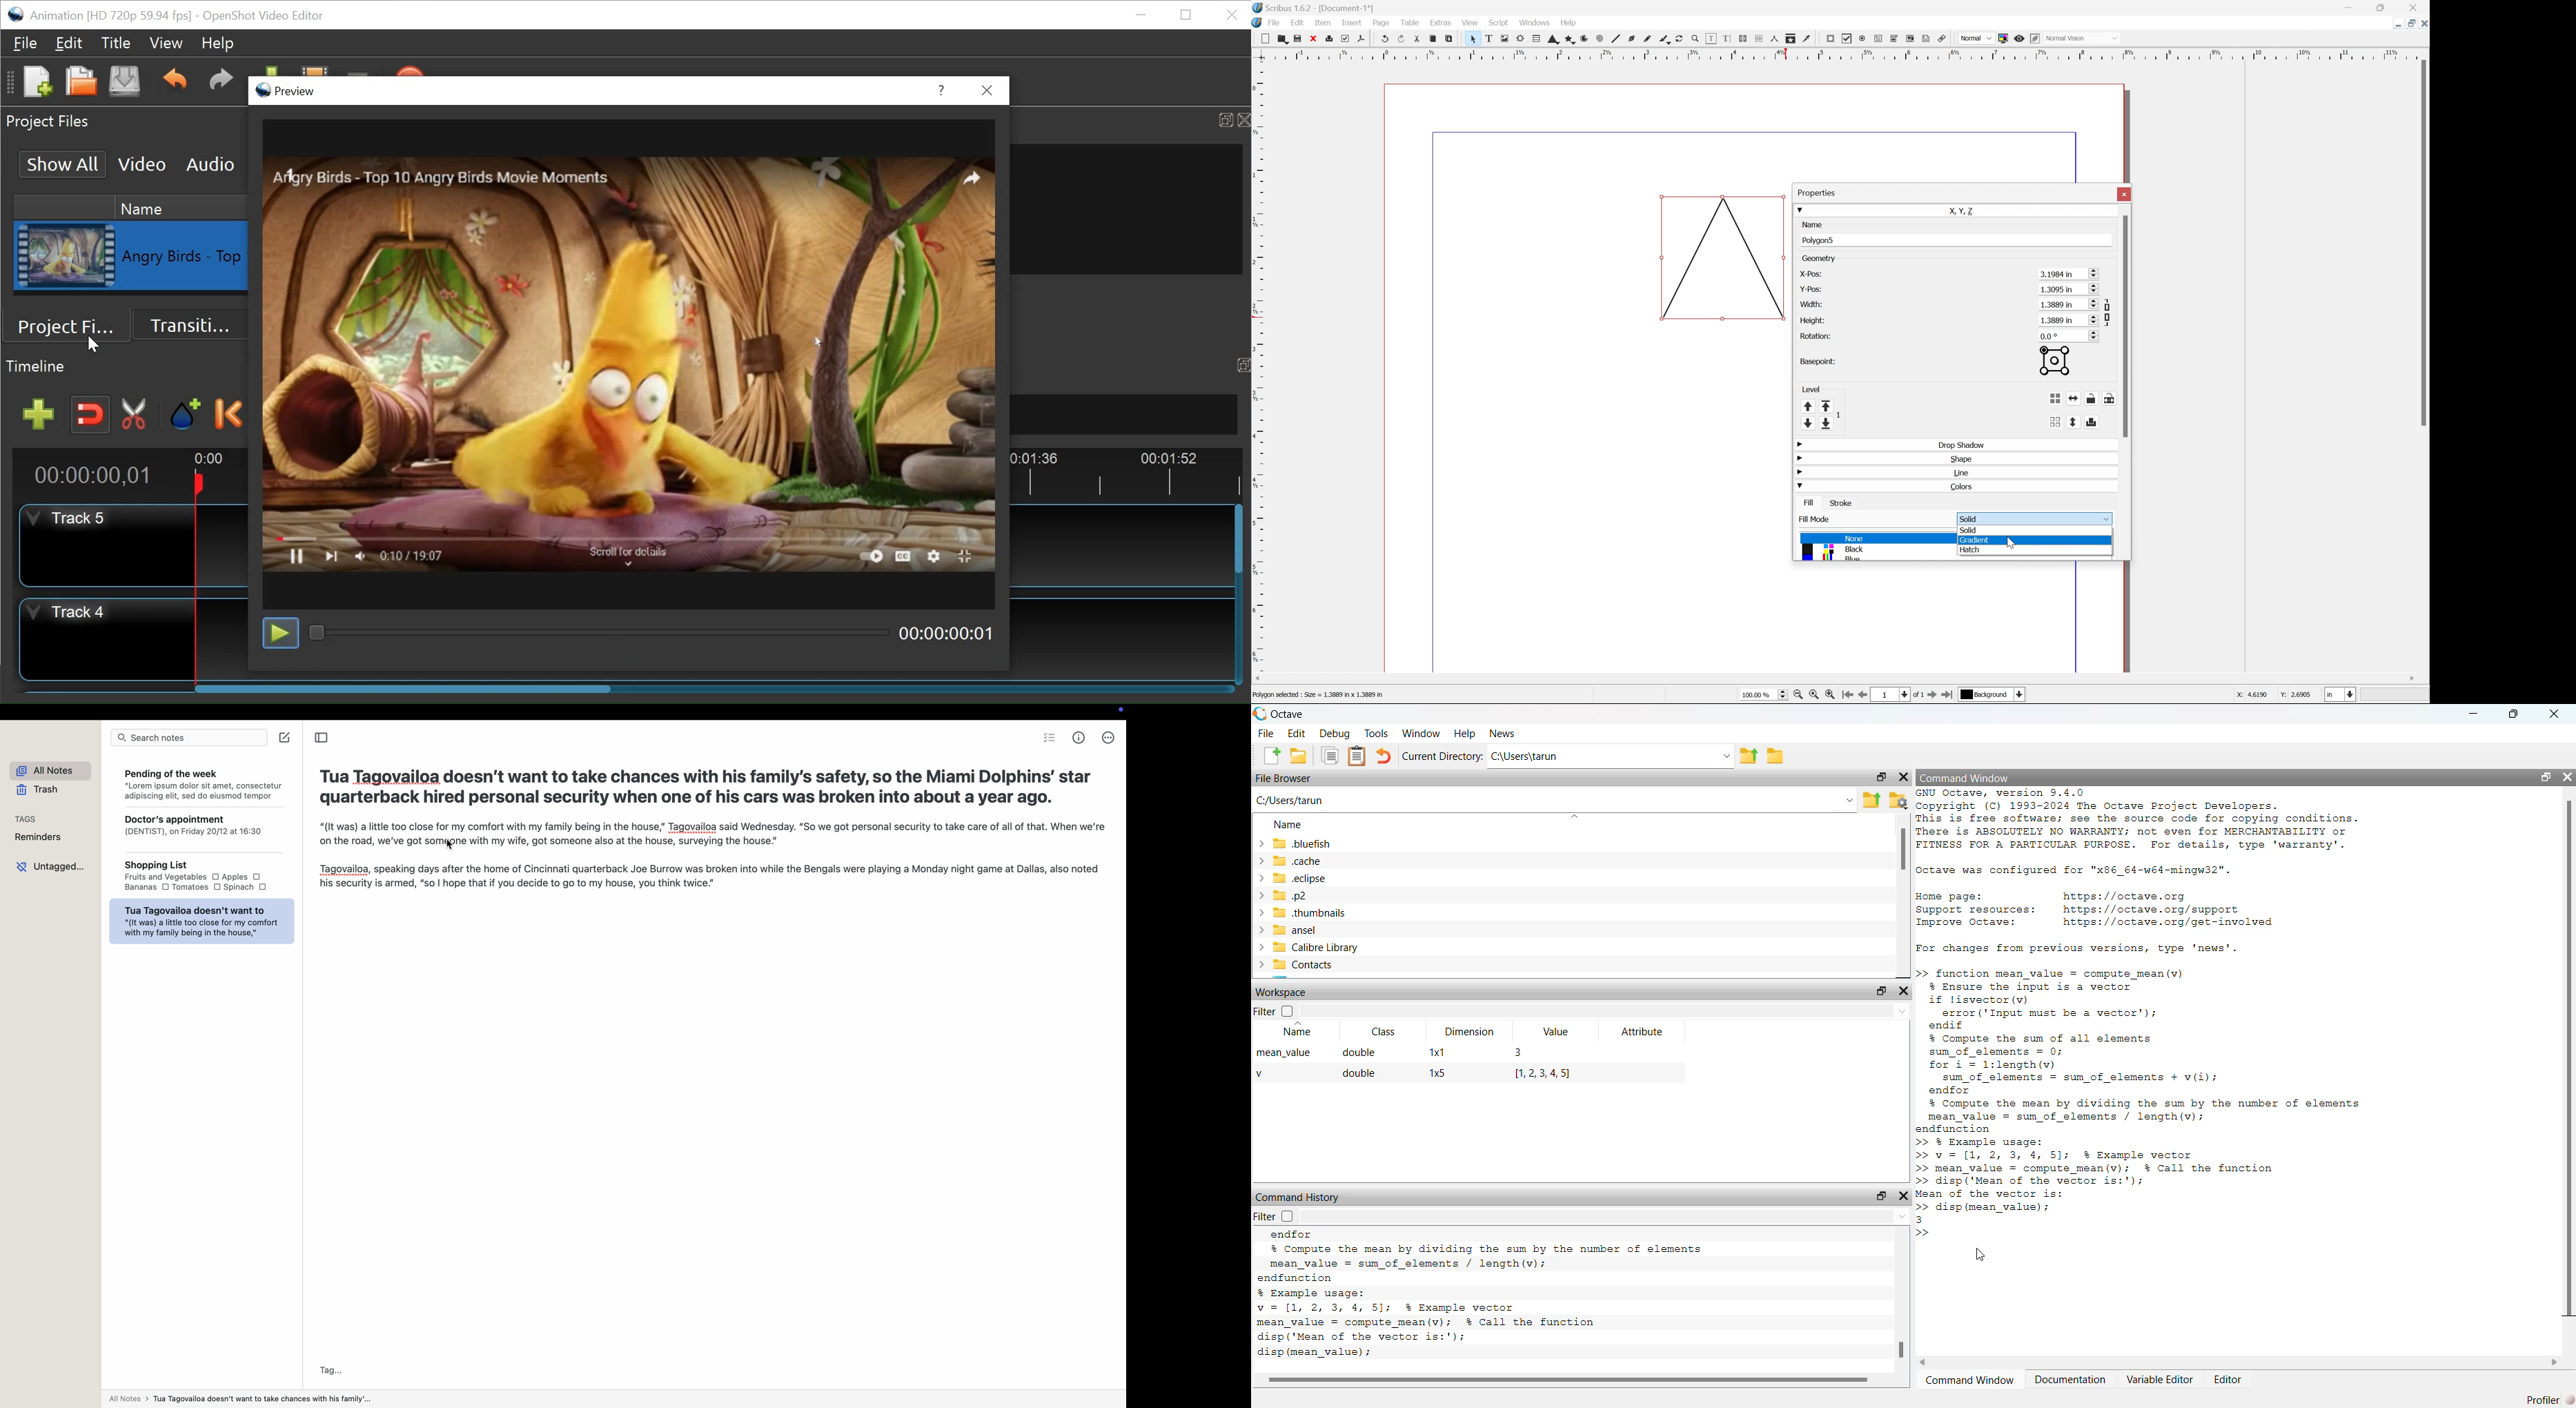 This screenshot has height=1428, width=2576. What do you see at coordinates (708, 834) in the screenshot?
I see `“(It was) a little too close for my comfort with my family being in the house,” Tagovailoa said Wednesday. “So we got personal security to take care of all of that. When we're
on the road, we've got someone with my wife, got someone also at the house, surveying the house.”` at bounding box center [708, 834].